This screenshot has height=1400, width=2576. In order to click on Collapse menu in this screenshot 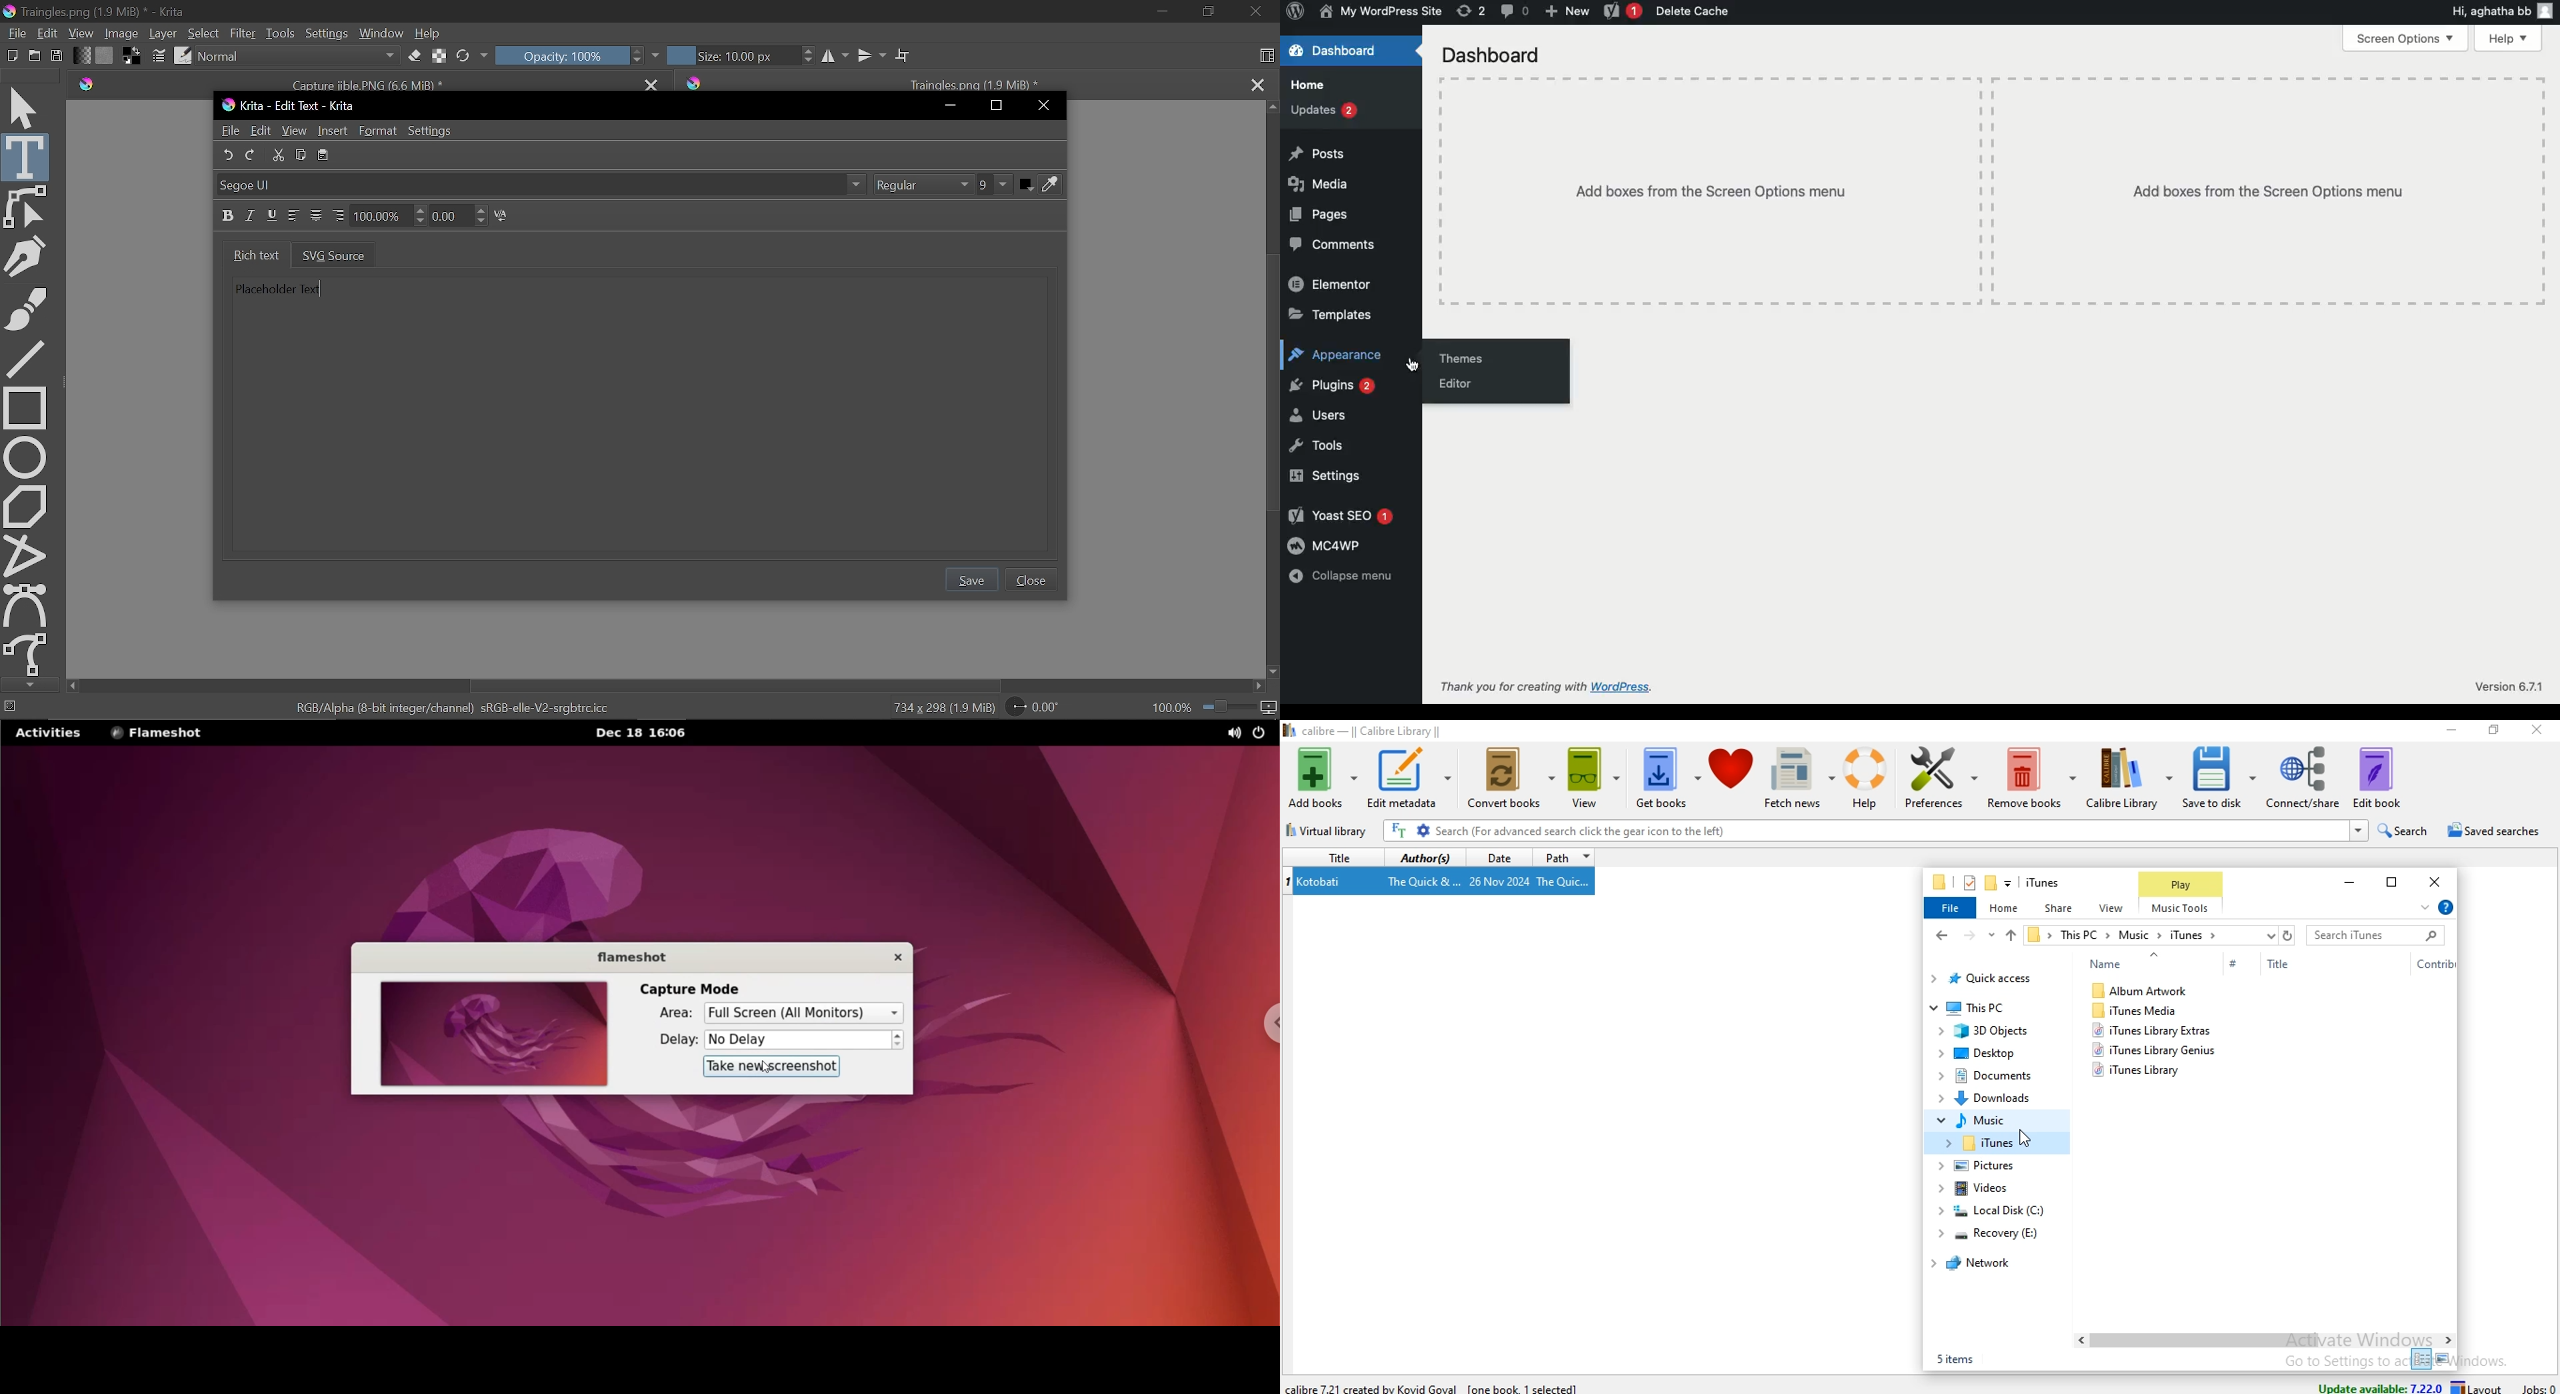, I will do `click(1343, 576)`.